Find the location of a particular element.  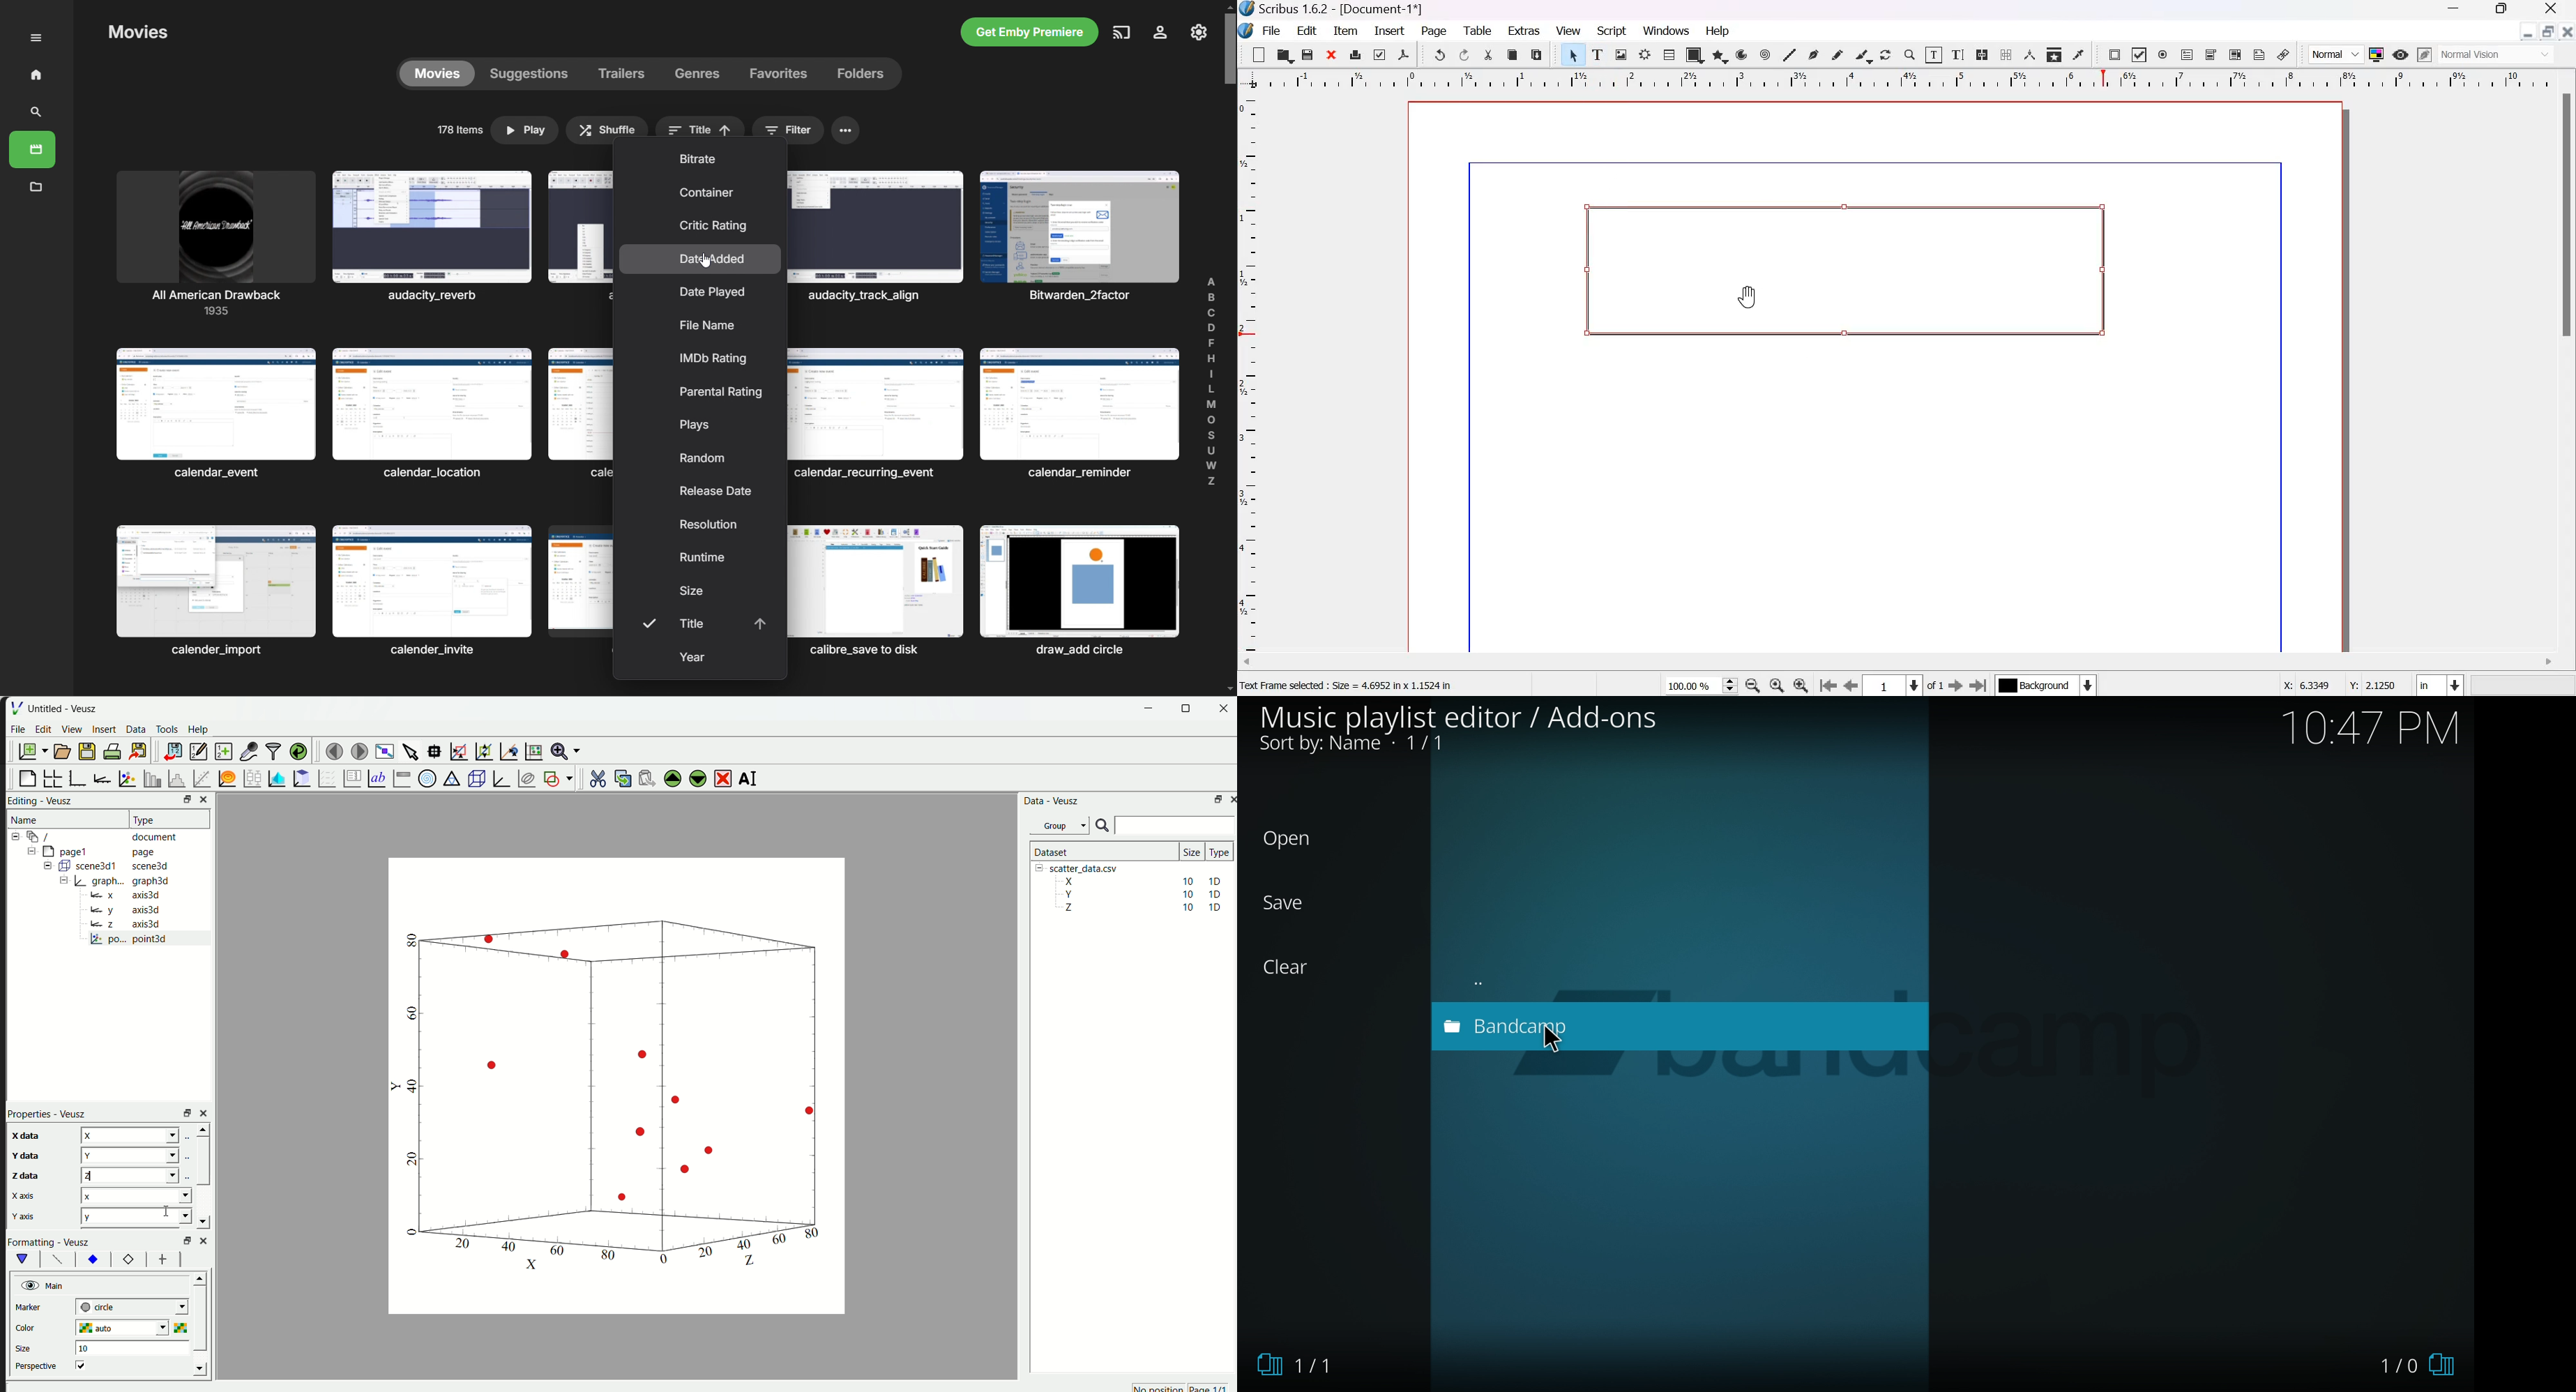

move to the next page is located at coordinates (357, 750).